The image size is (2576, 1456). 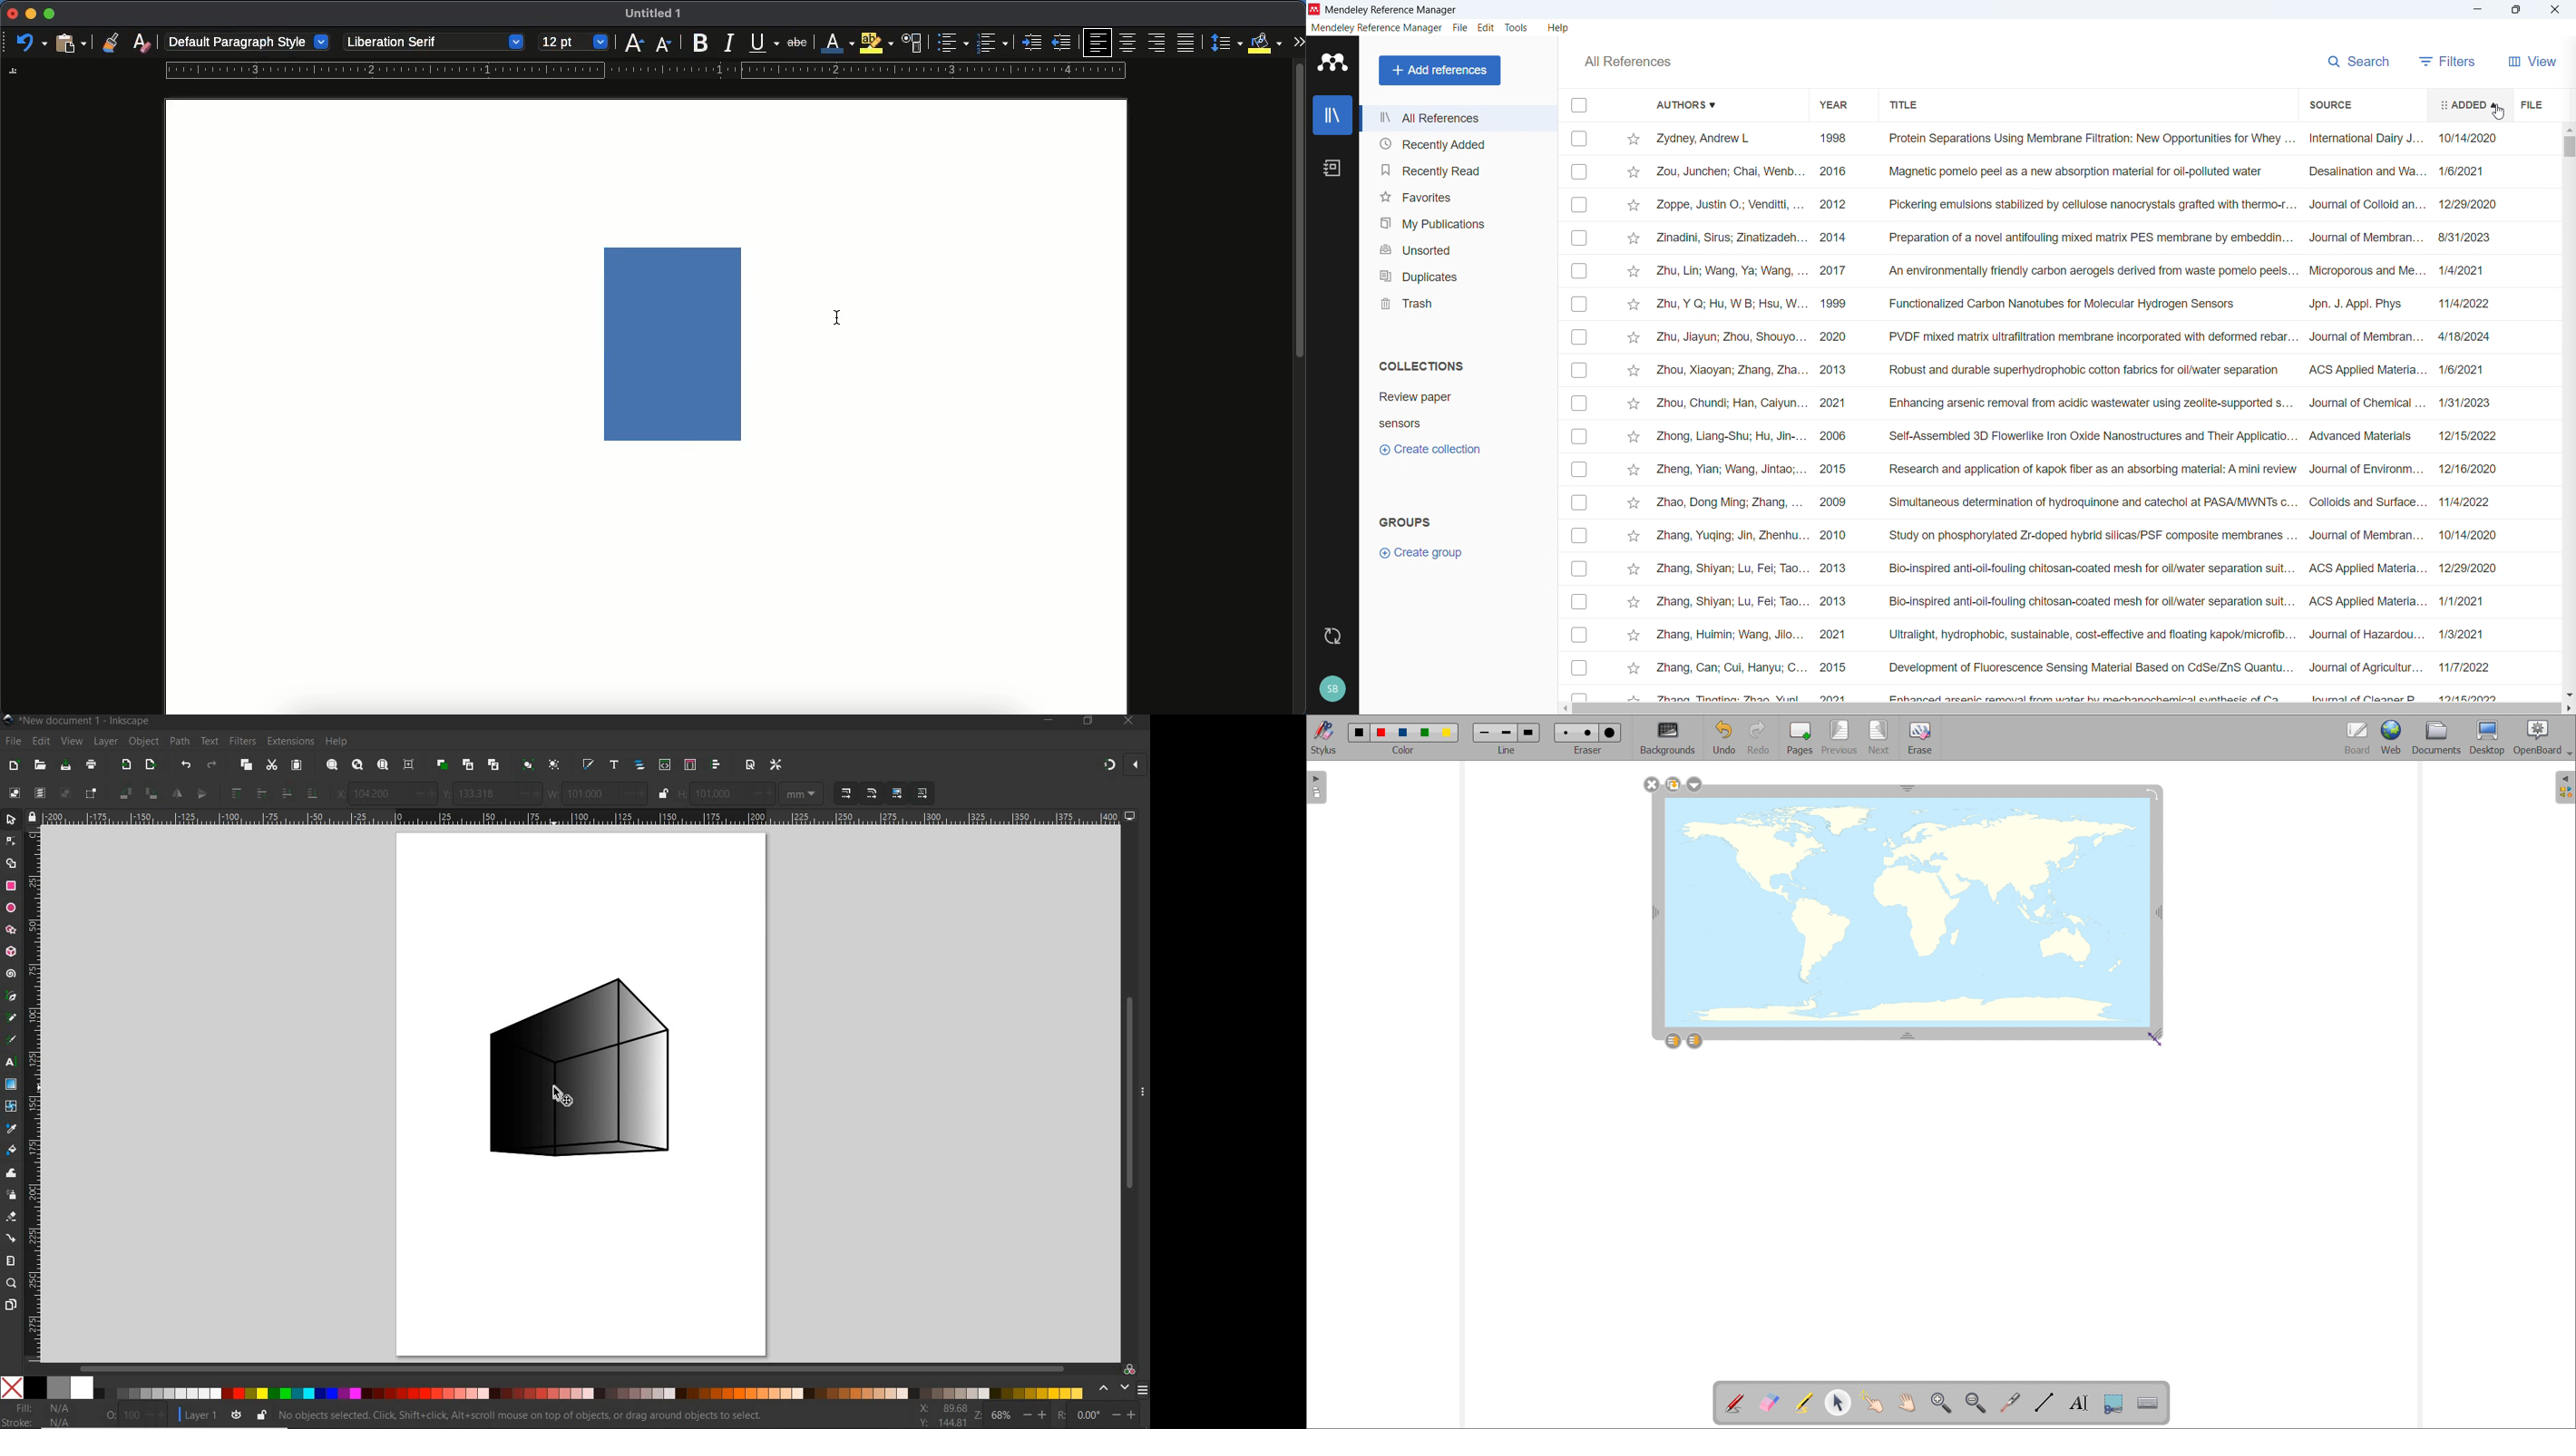 What do you see at coordinates (338, 794) in the screenshot?
I see `HORIZONTAL COORDINATE OF SELECTION` at bounding box center [338, 794].